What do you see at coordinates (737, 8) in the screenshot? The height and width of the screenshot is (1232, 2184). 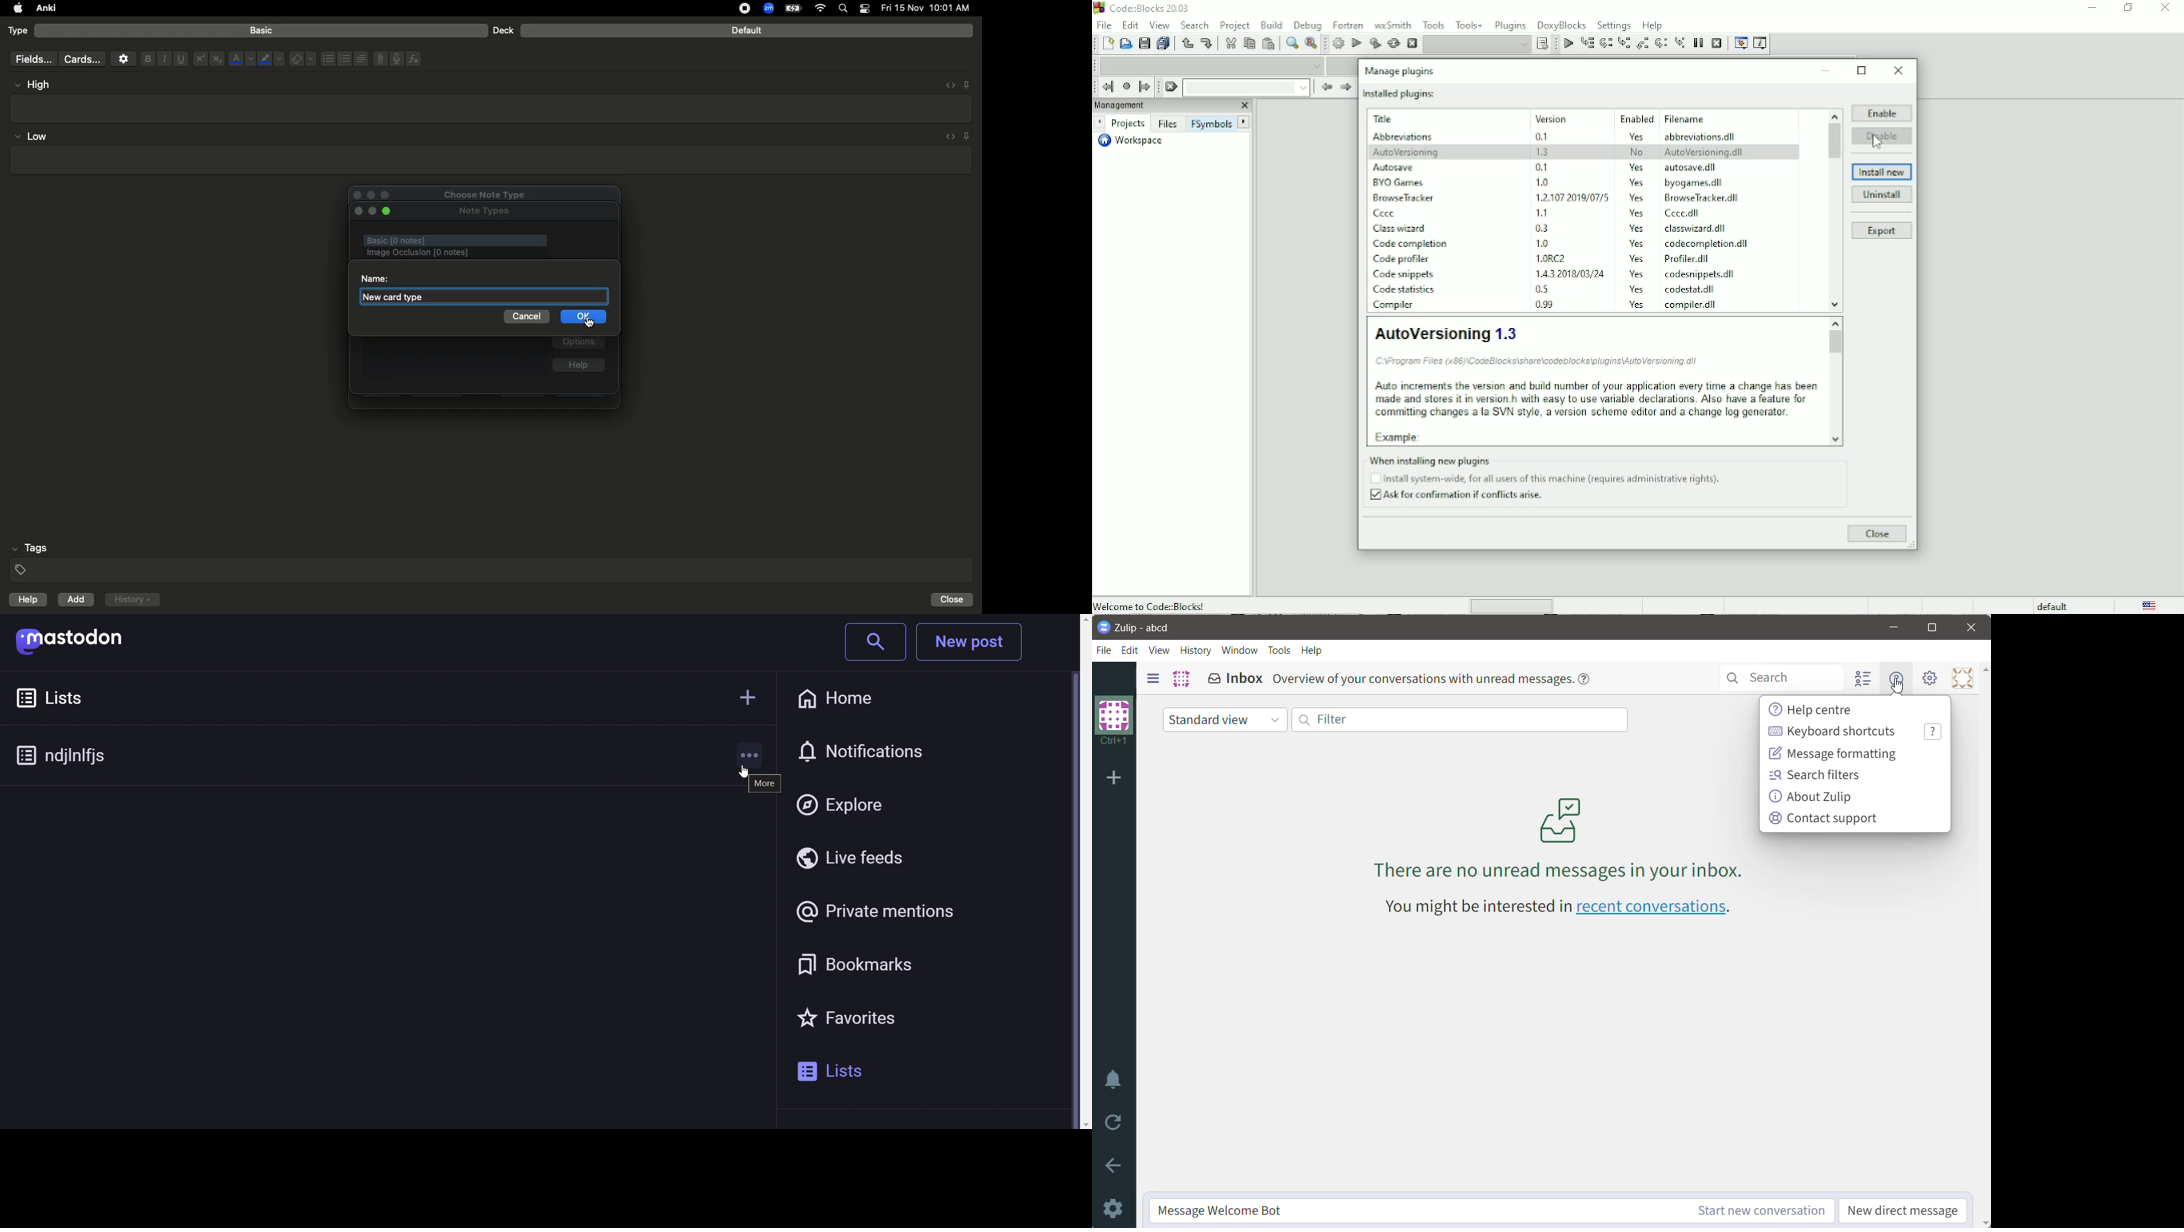 I see `recording` at bounding box center [737, 8].